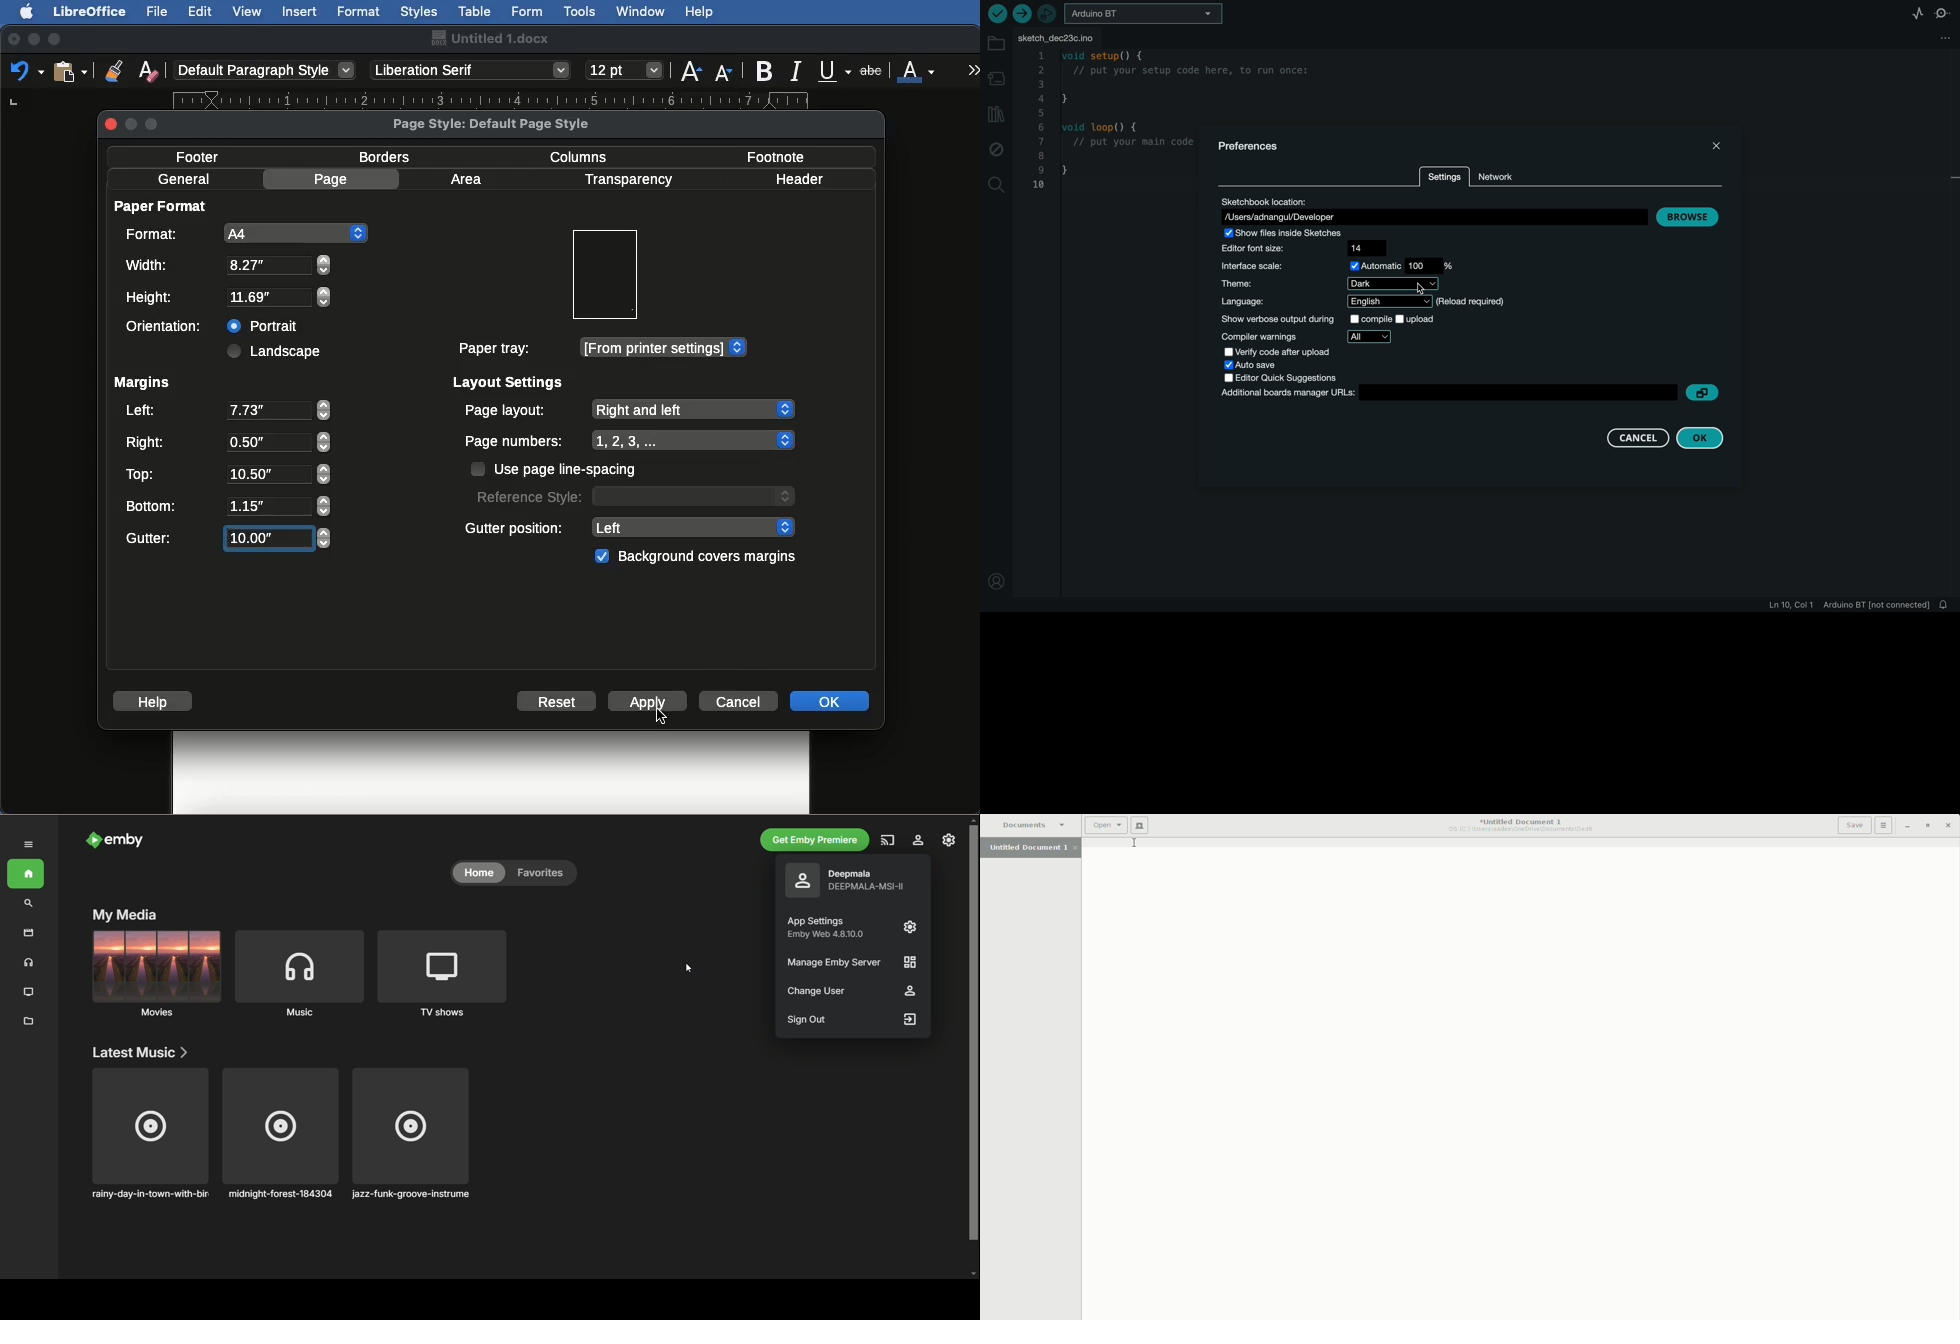 The width and height of the screenshot is (1960, 1344). Describe the element at coordinates (248, 11) in the screenshot. I see `View` at that location.